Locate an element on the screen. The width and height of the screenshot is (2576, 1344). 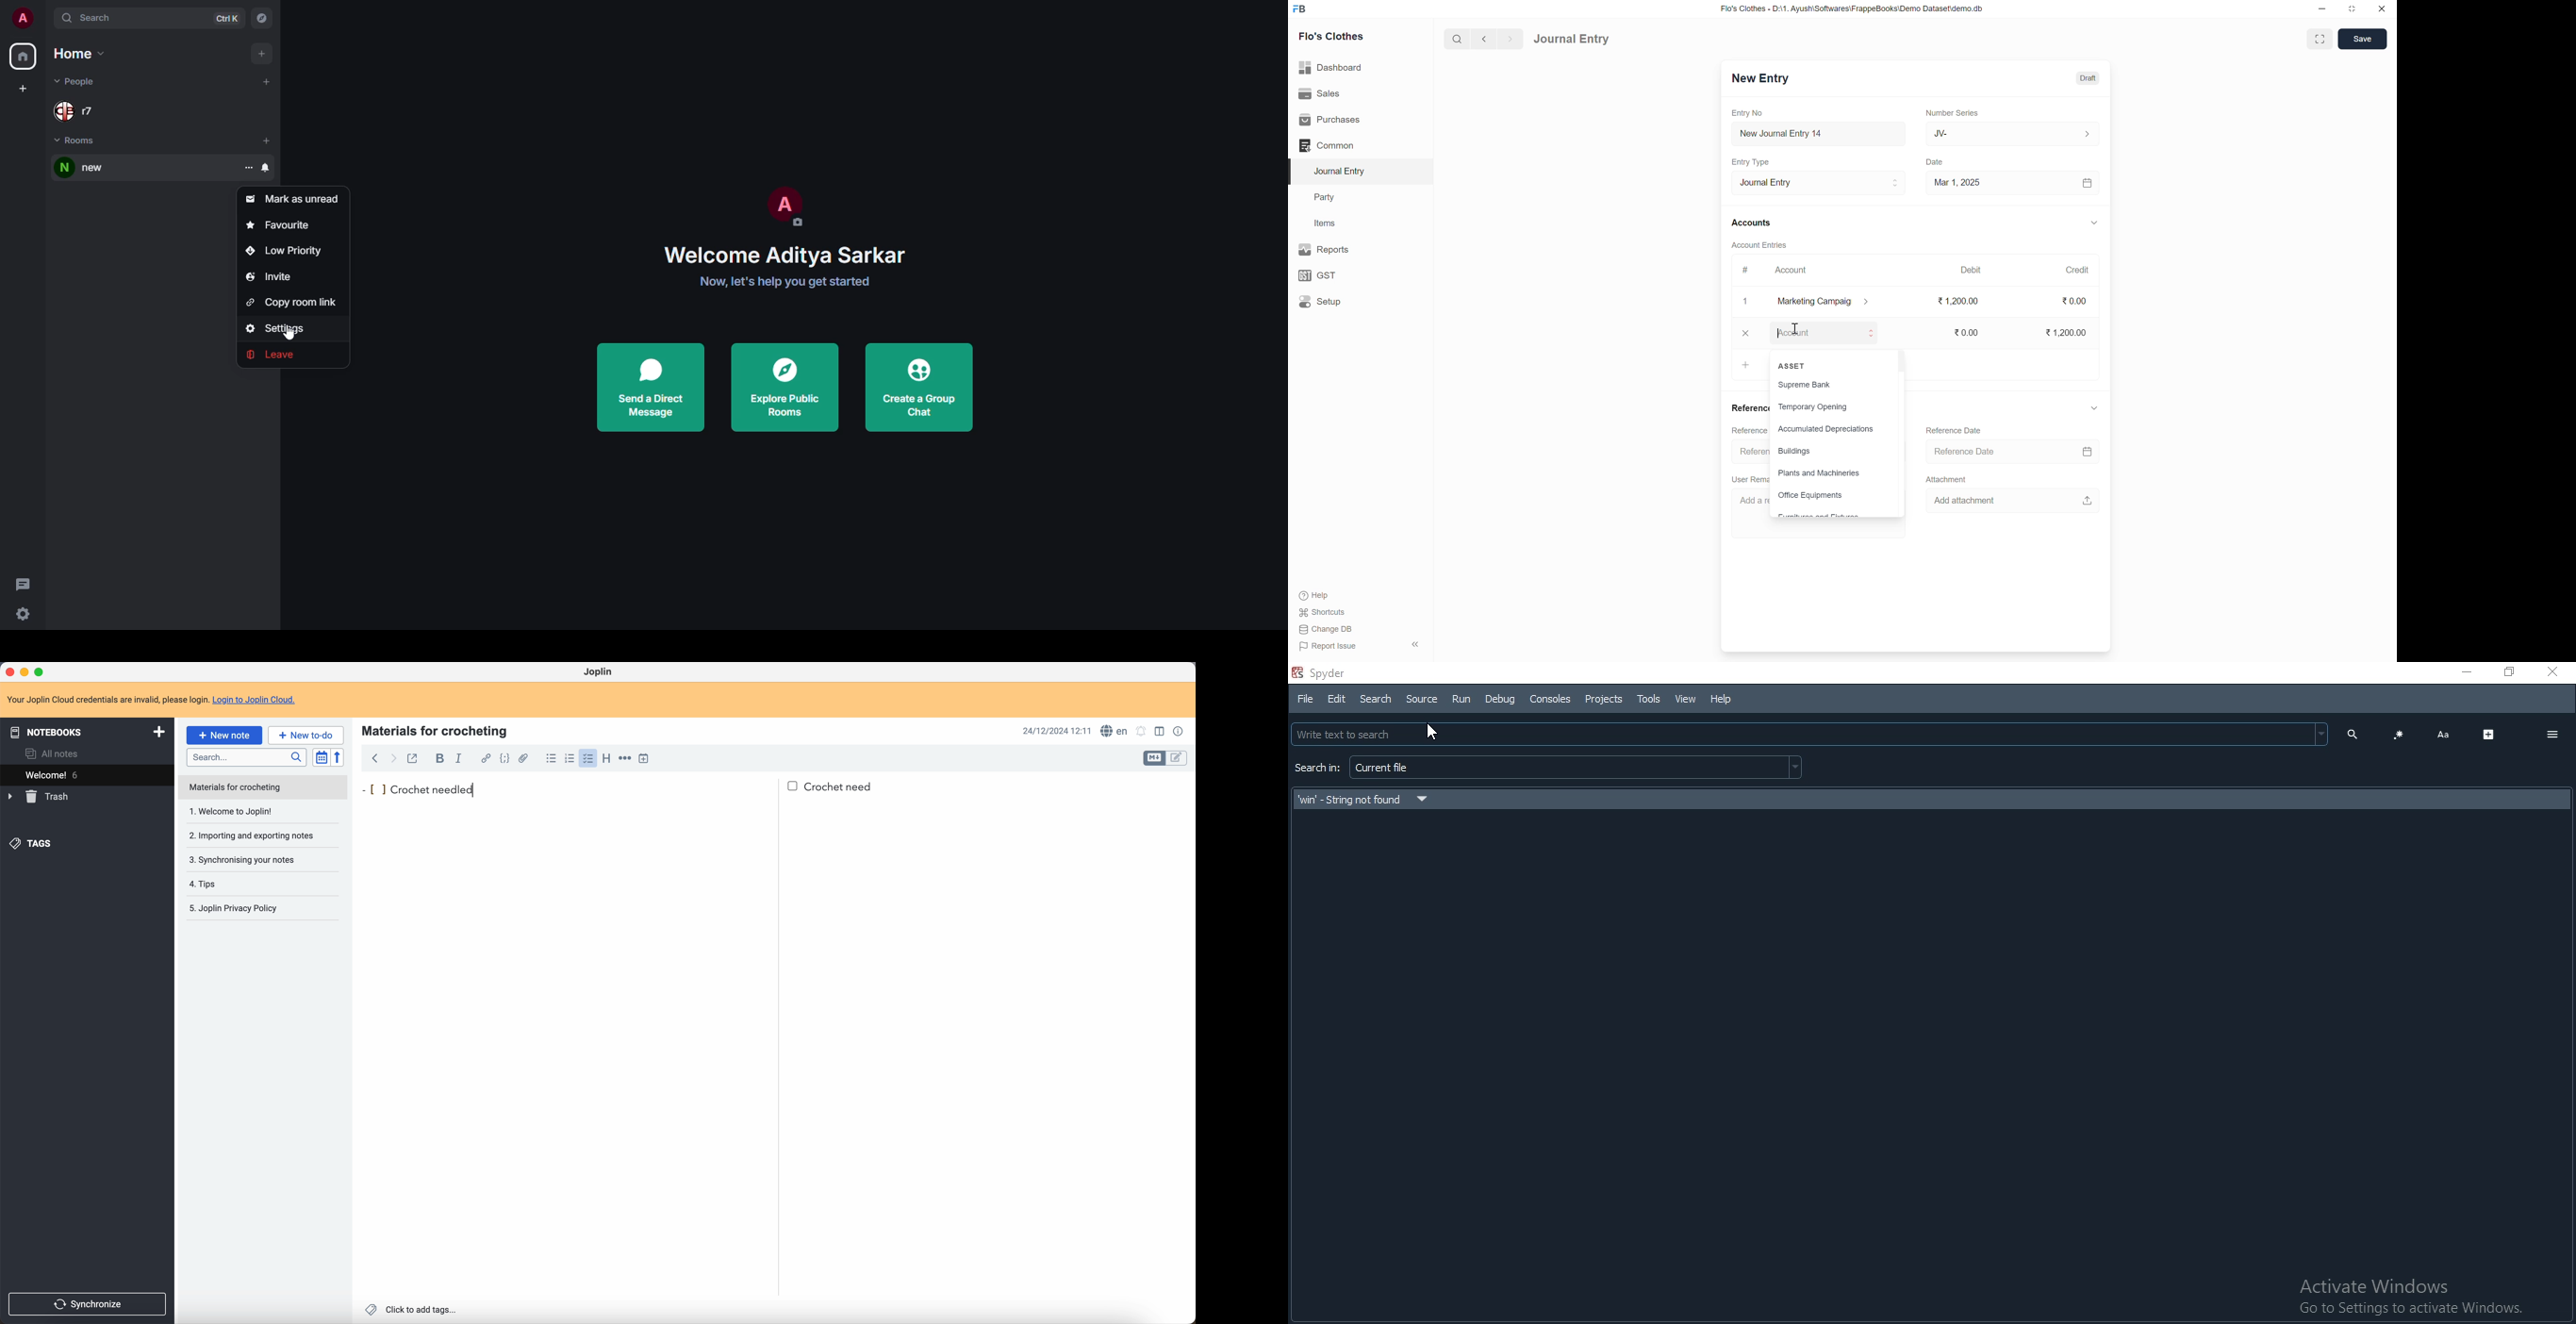
Search is located at coordinates (1376, 700).